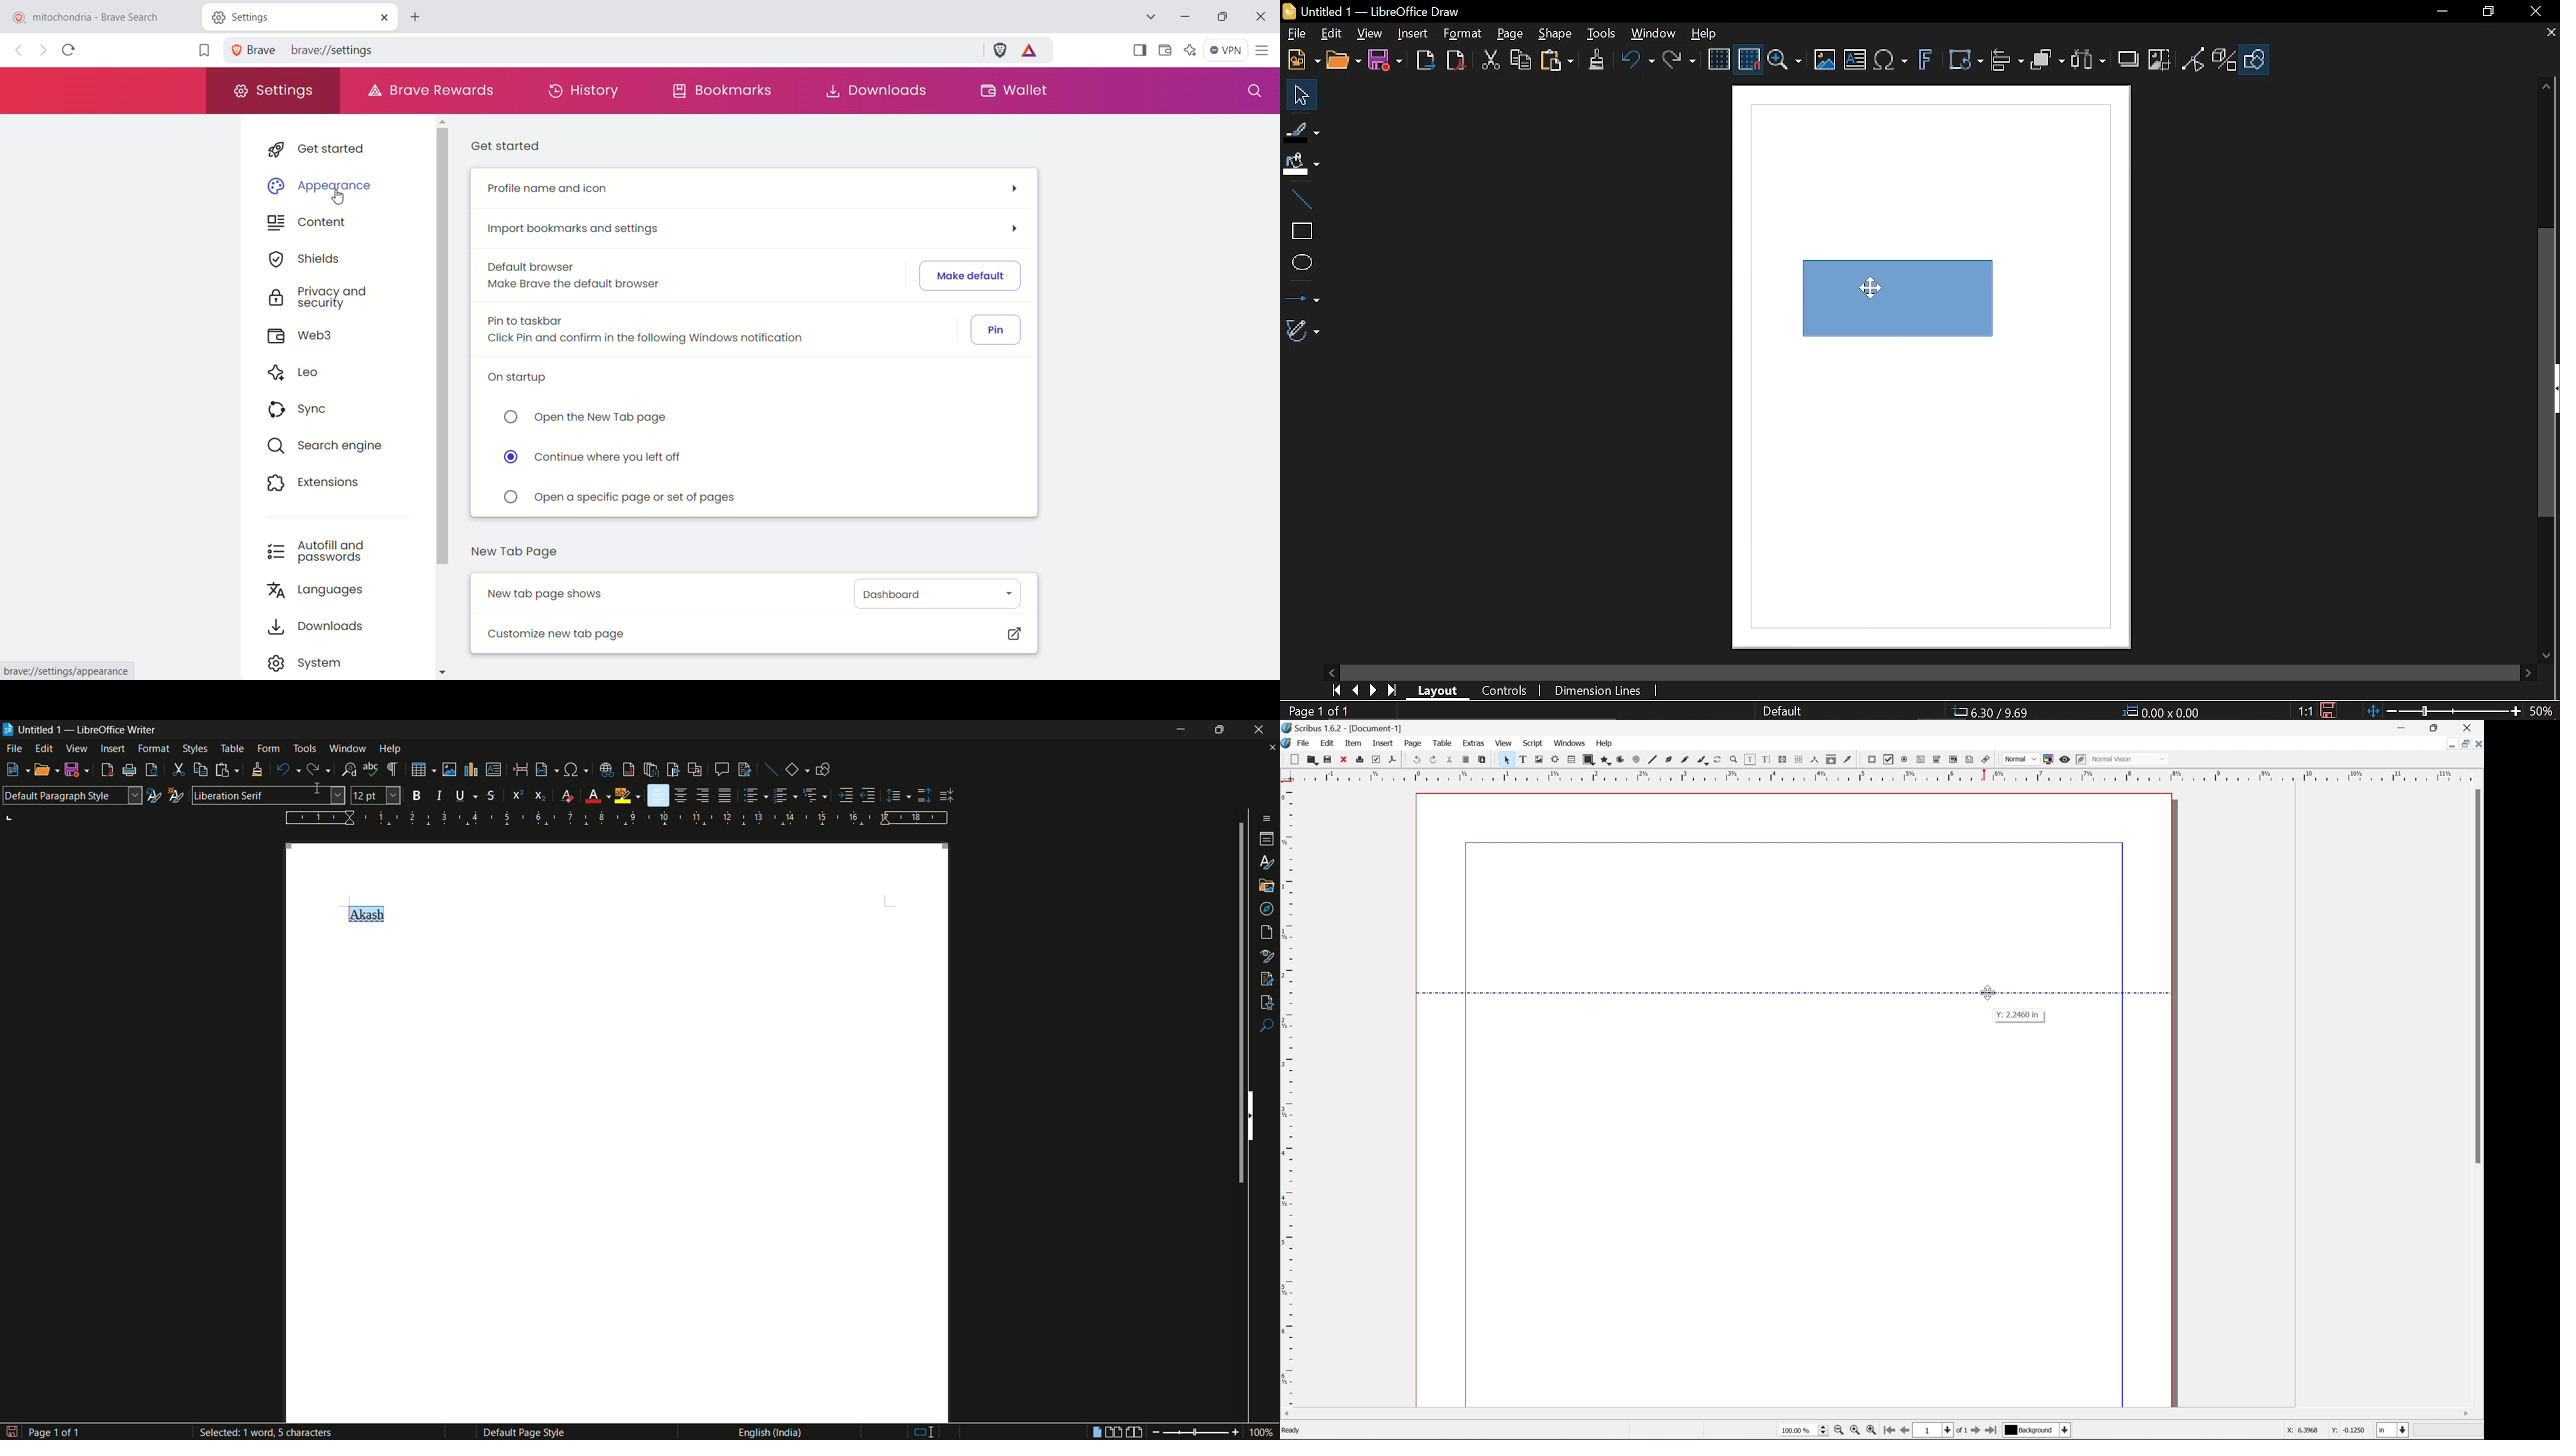 The width and height of the screenshot is (2576, 1456). What do you see at coordinates (1850, 760) in the screenshot?
I see `eye dropper` at bounding box center [1850, 760].